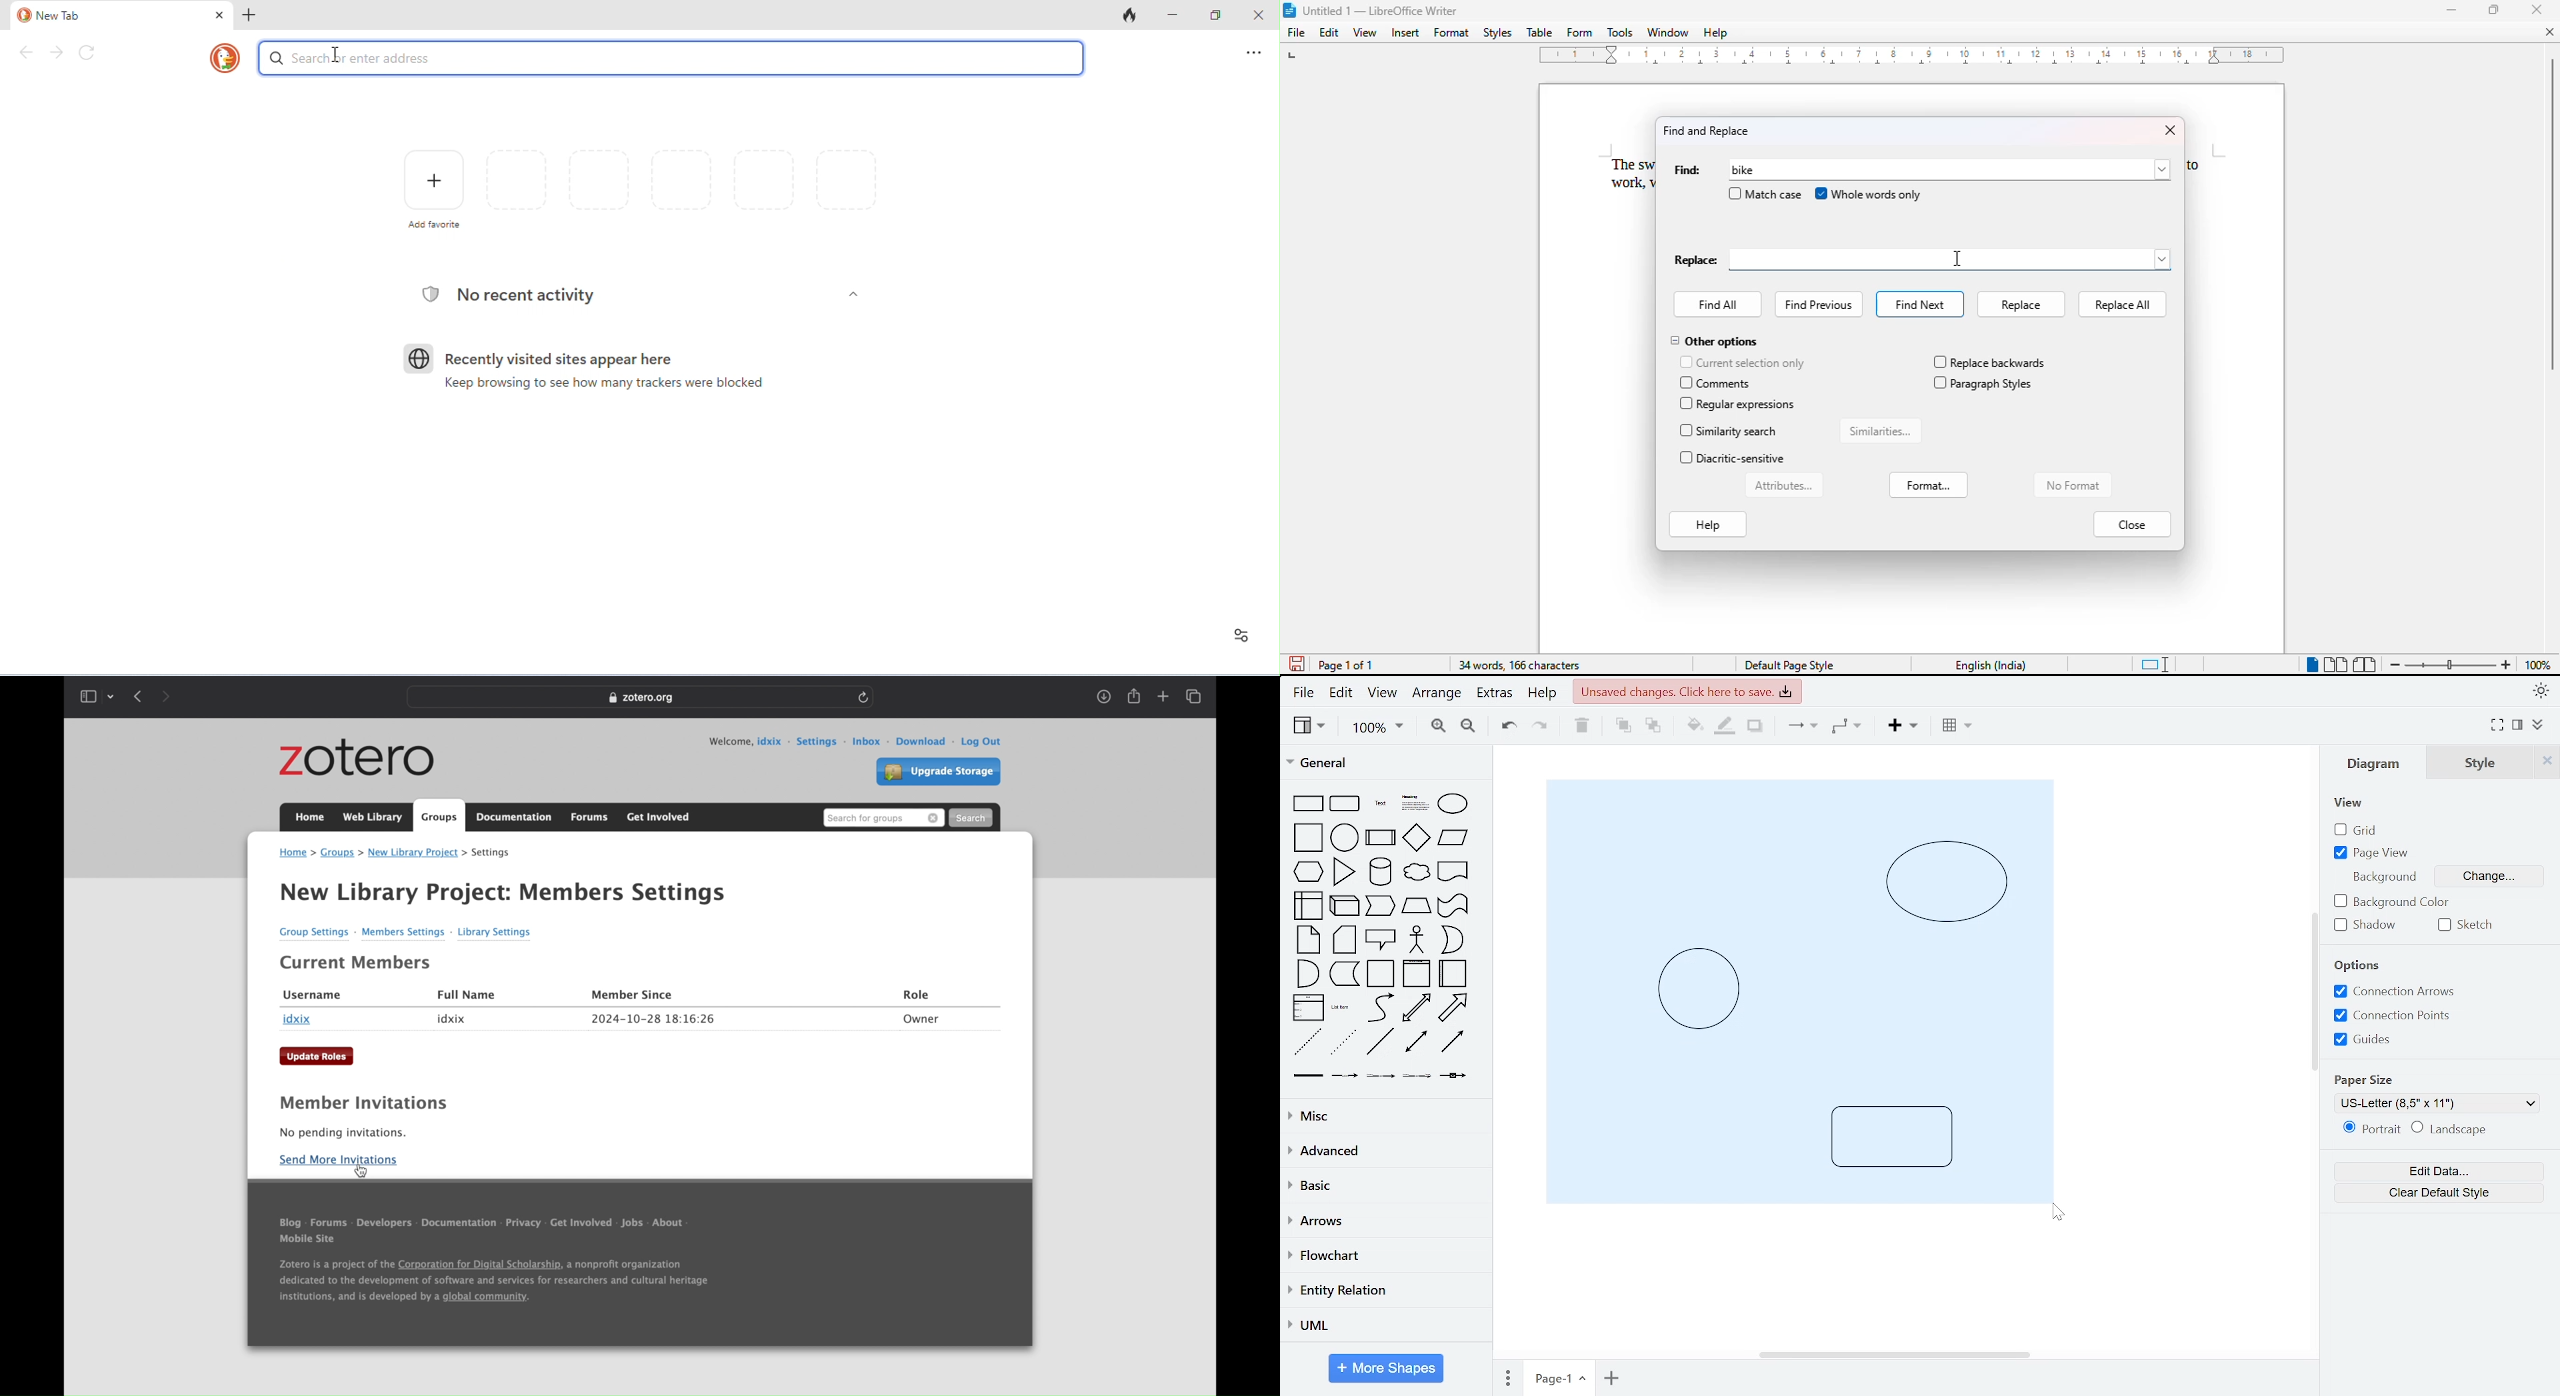 The width and height of the screenshot is (2576, 1400). Describe the element at coordinates (1128, 14) in the screenshot. I see `close tabs and clear data` at that location.